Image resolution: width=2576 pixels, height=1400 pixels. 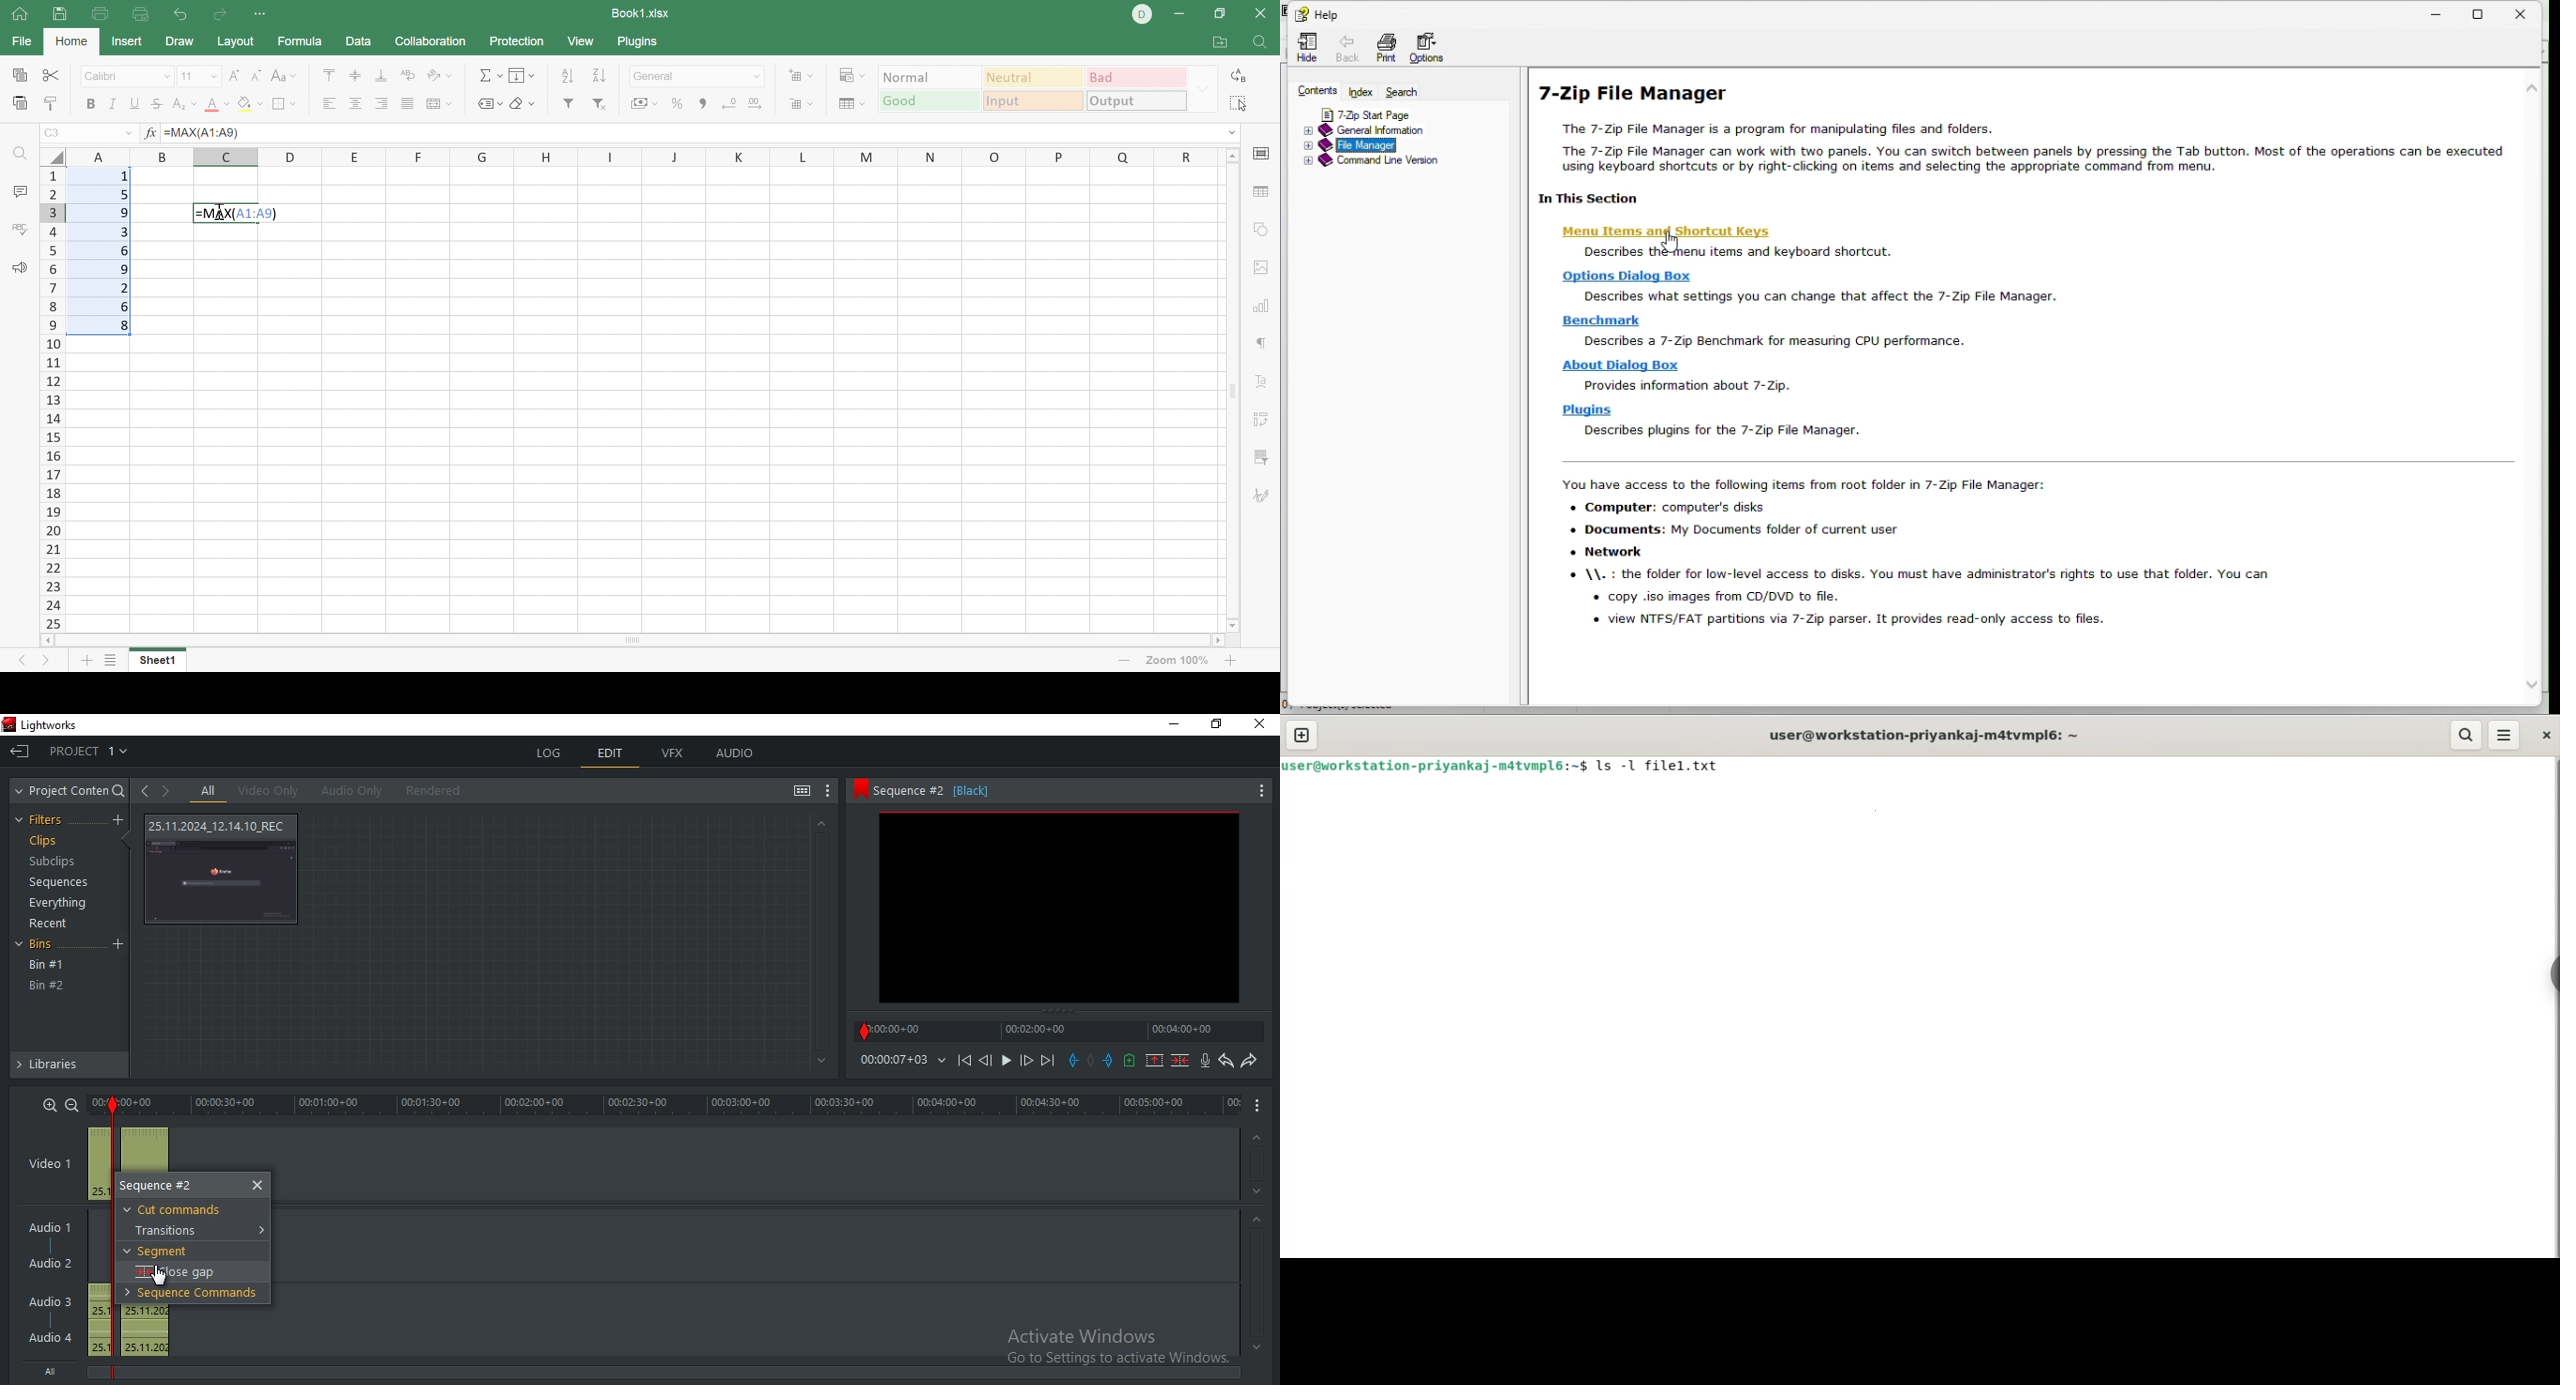 I want to click on Normal, so click(x=930, y=78).